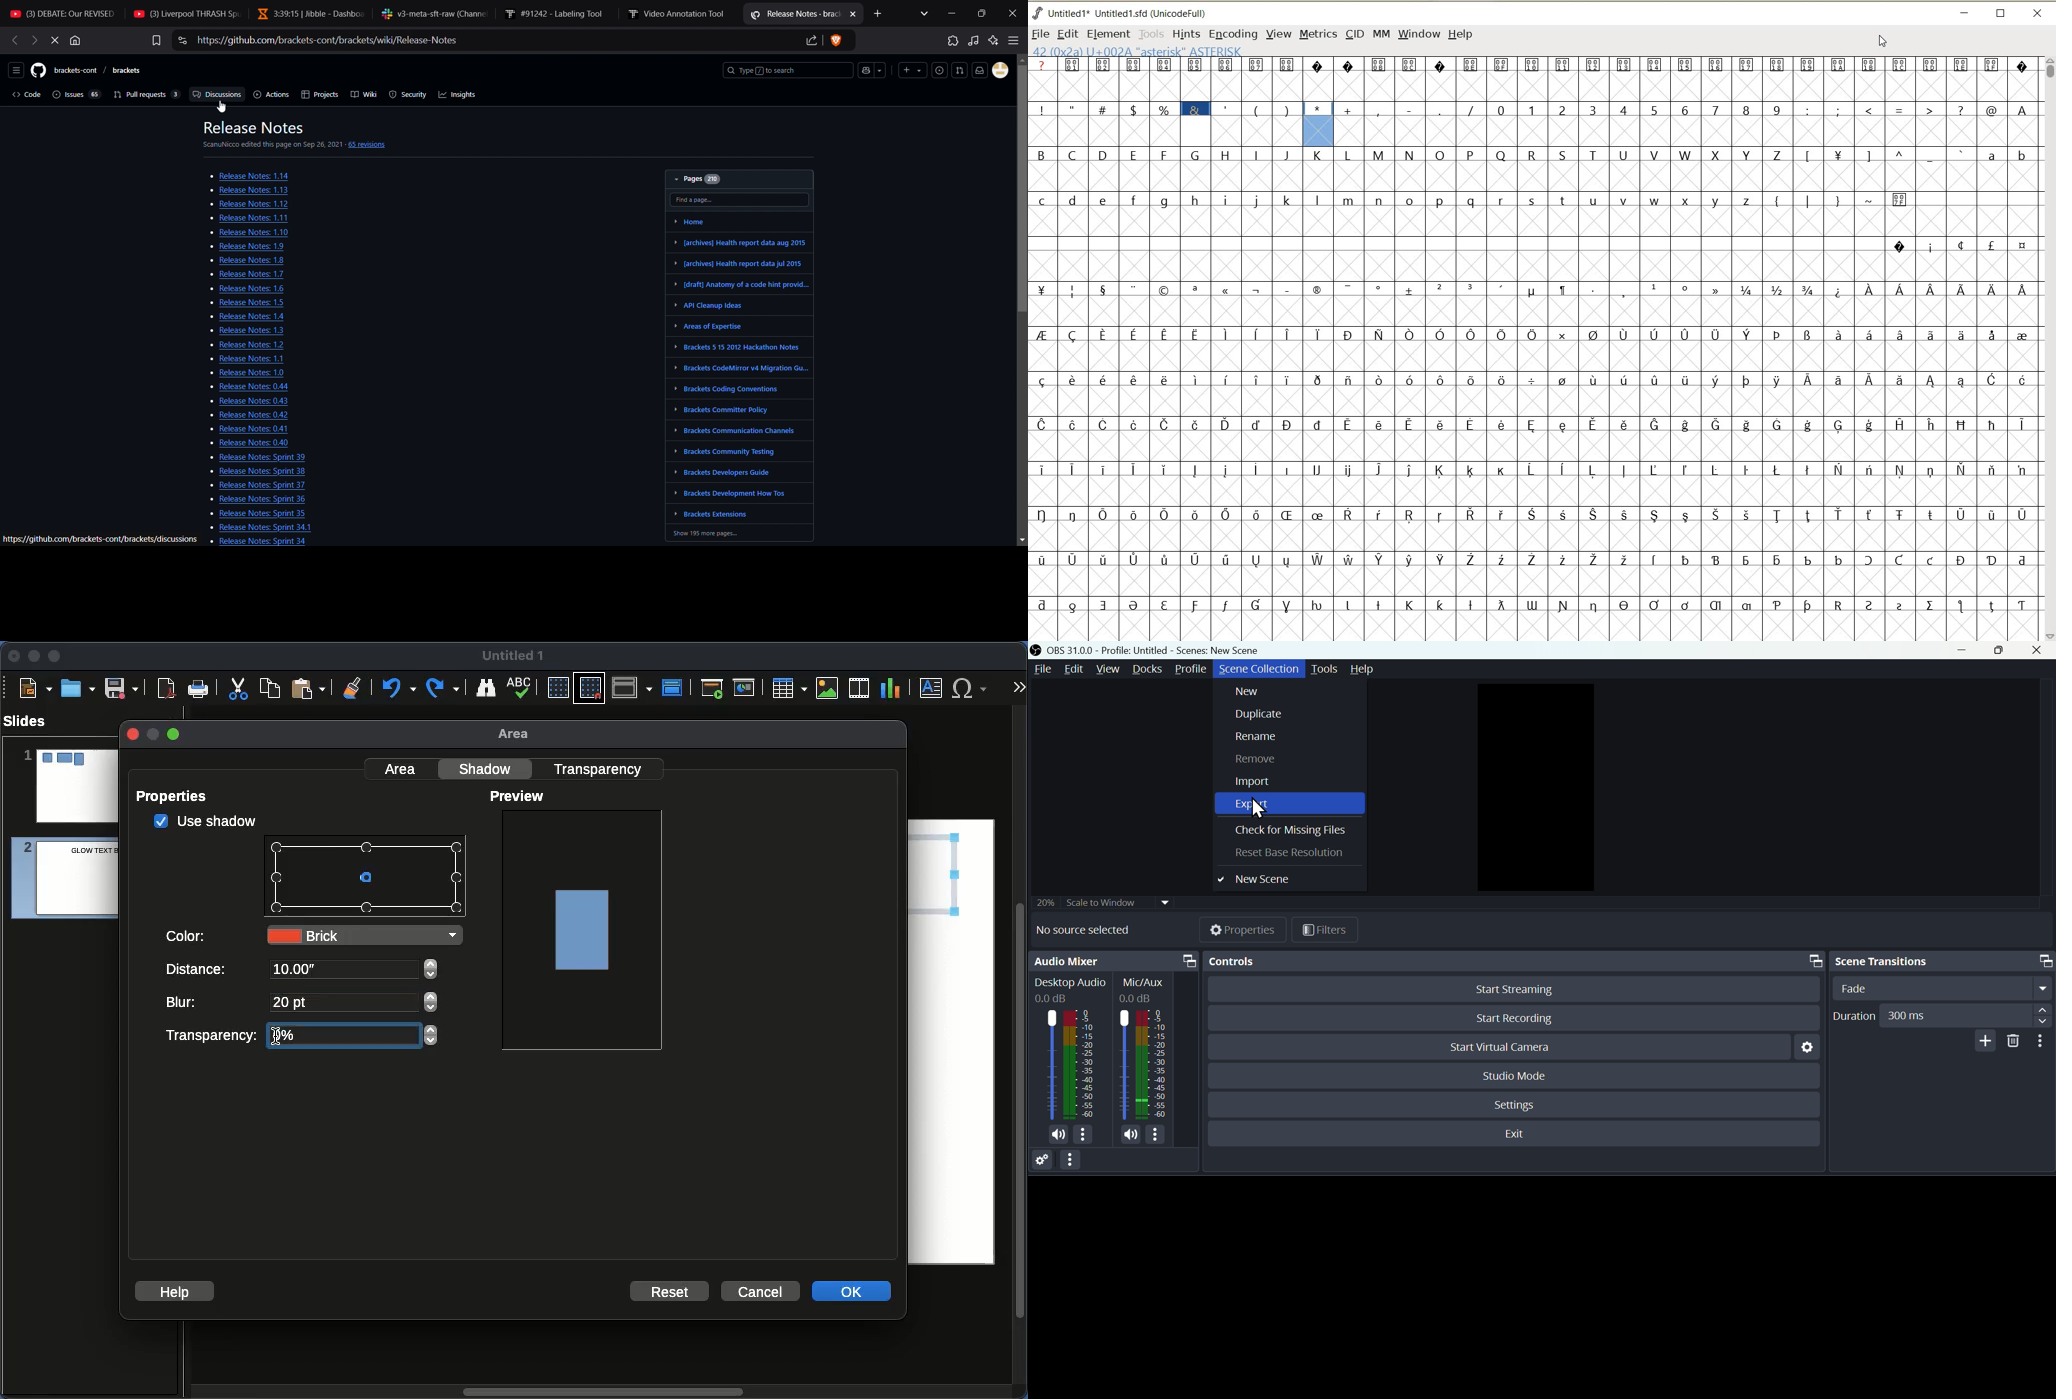 This screenshot has width=2072, height=1400. I want to click on volume, so click(1056, 1136).